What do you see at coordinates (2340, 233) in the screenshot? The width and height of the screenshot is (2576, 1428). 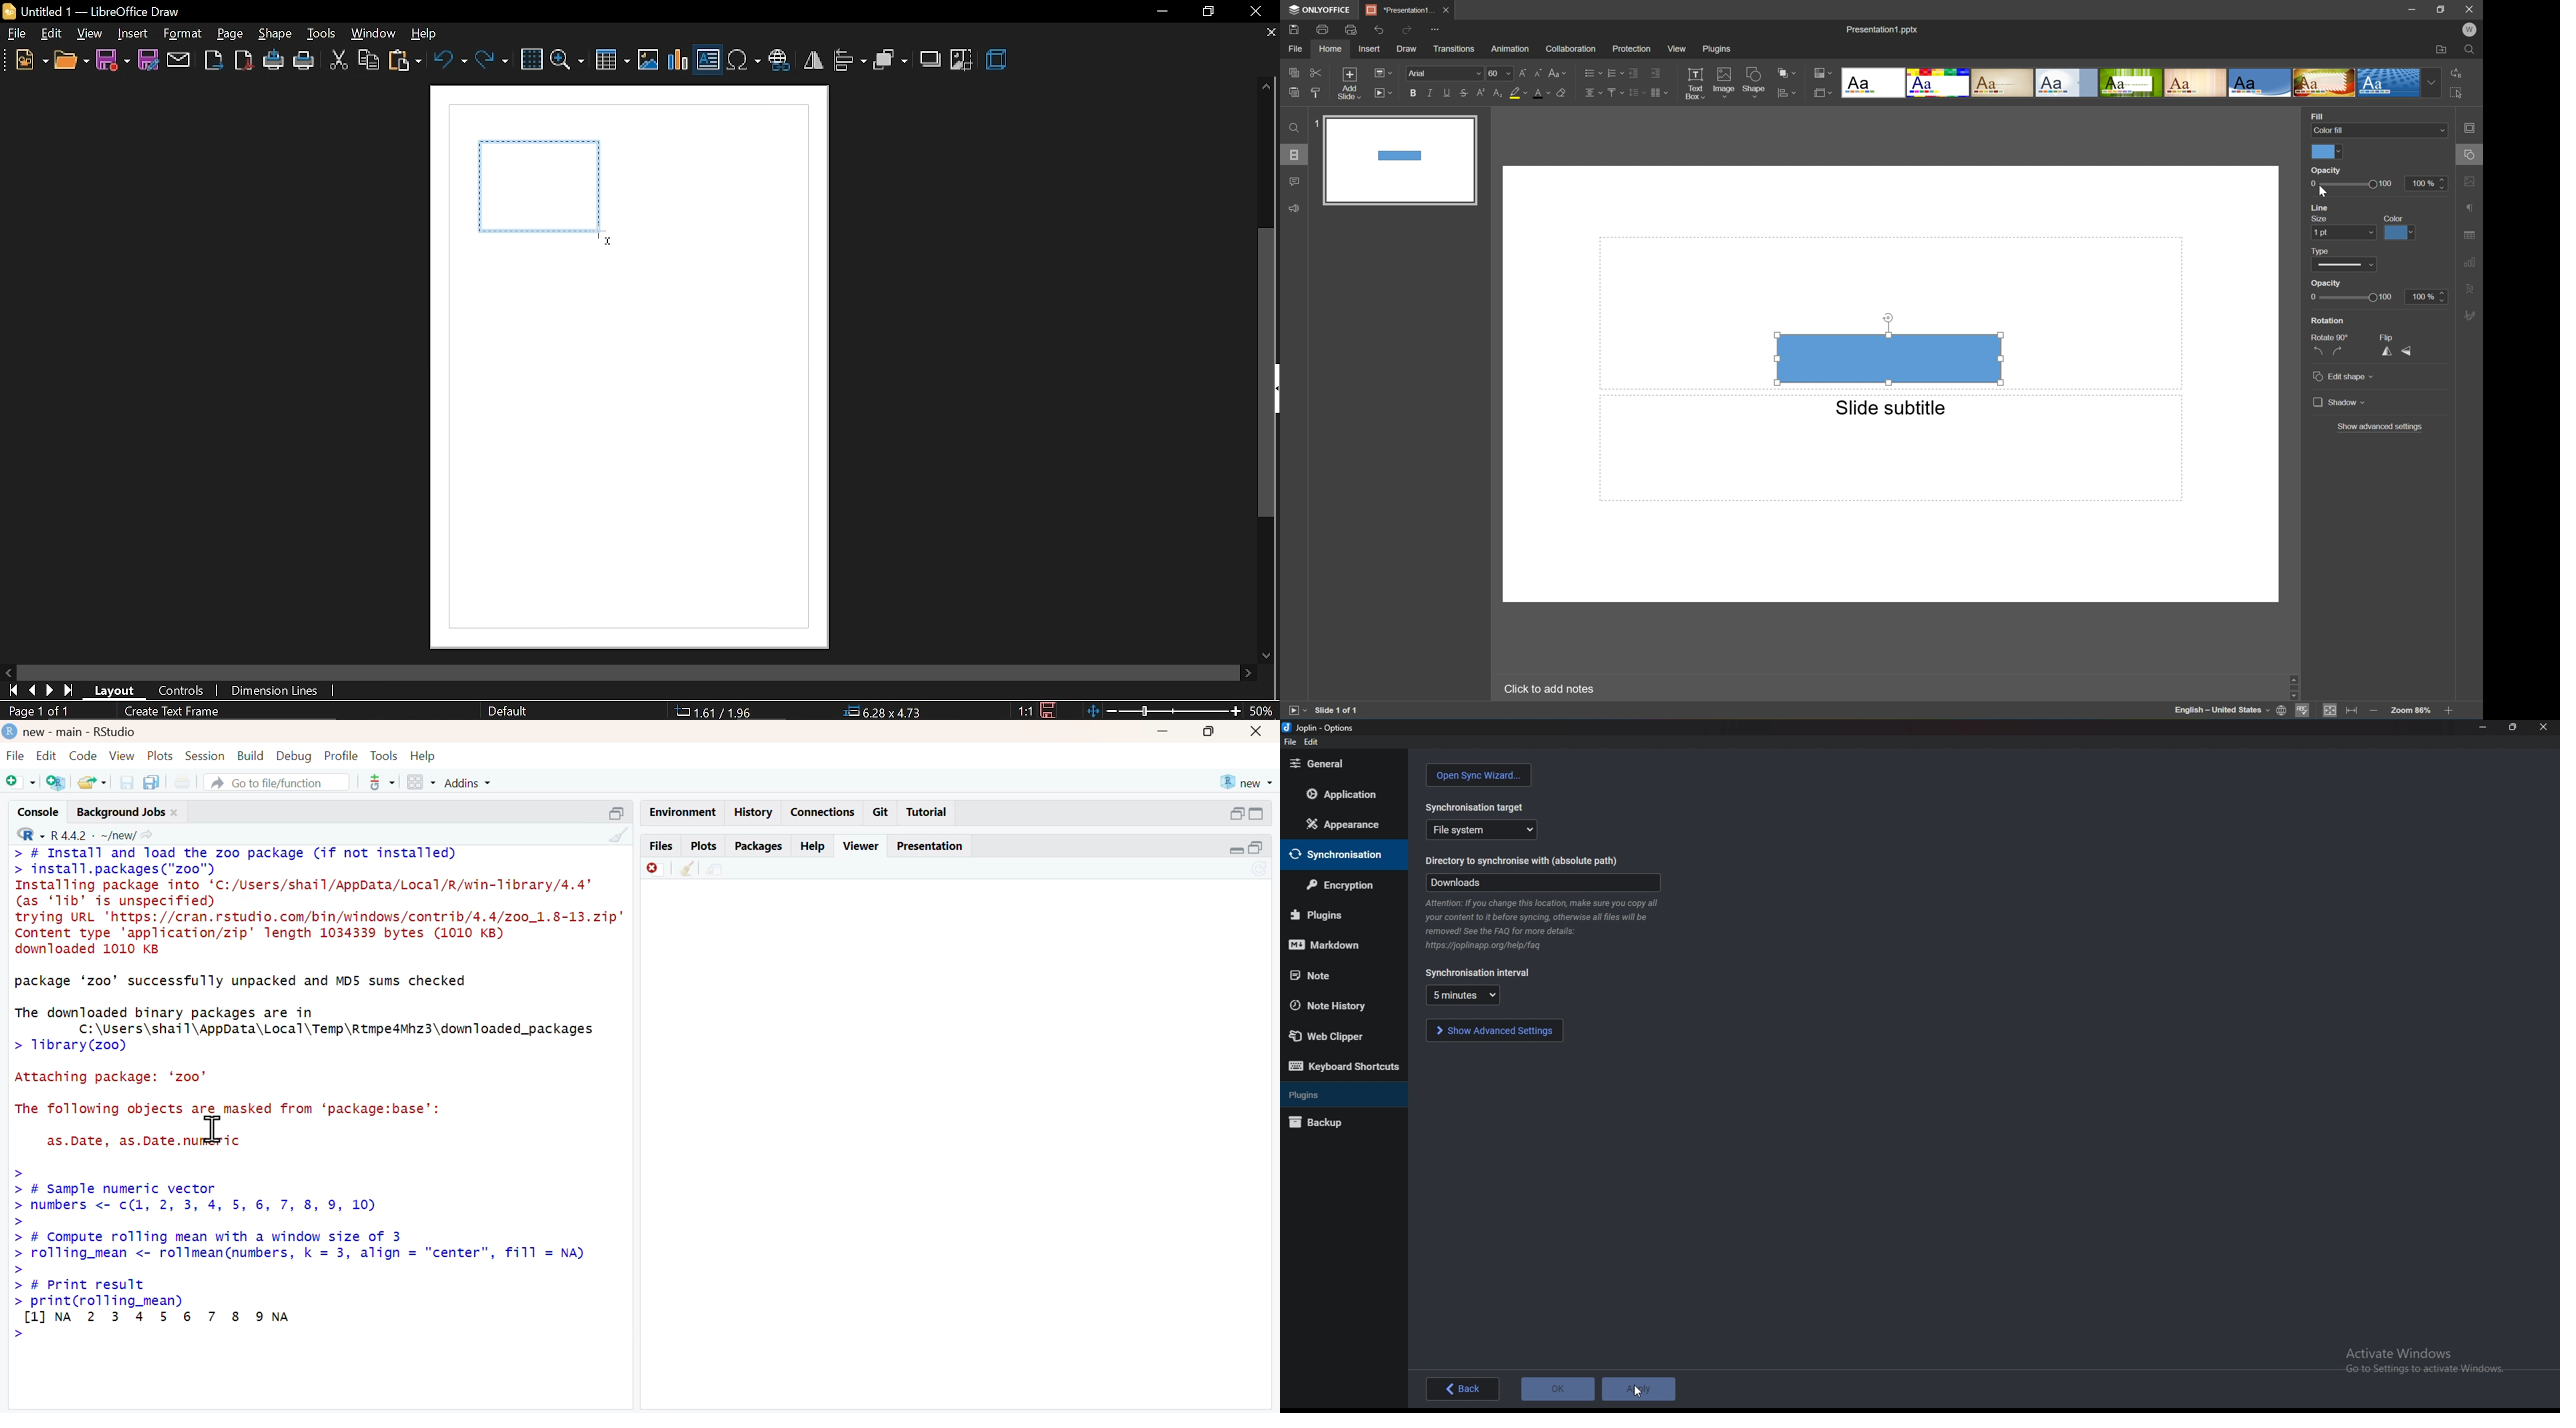 I see `1 pt` at bounding box center [2340, 233].